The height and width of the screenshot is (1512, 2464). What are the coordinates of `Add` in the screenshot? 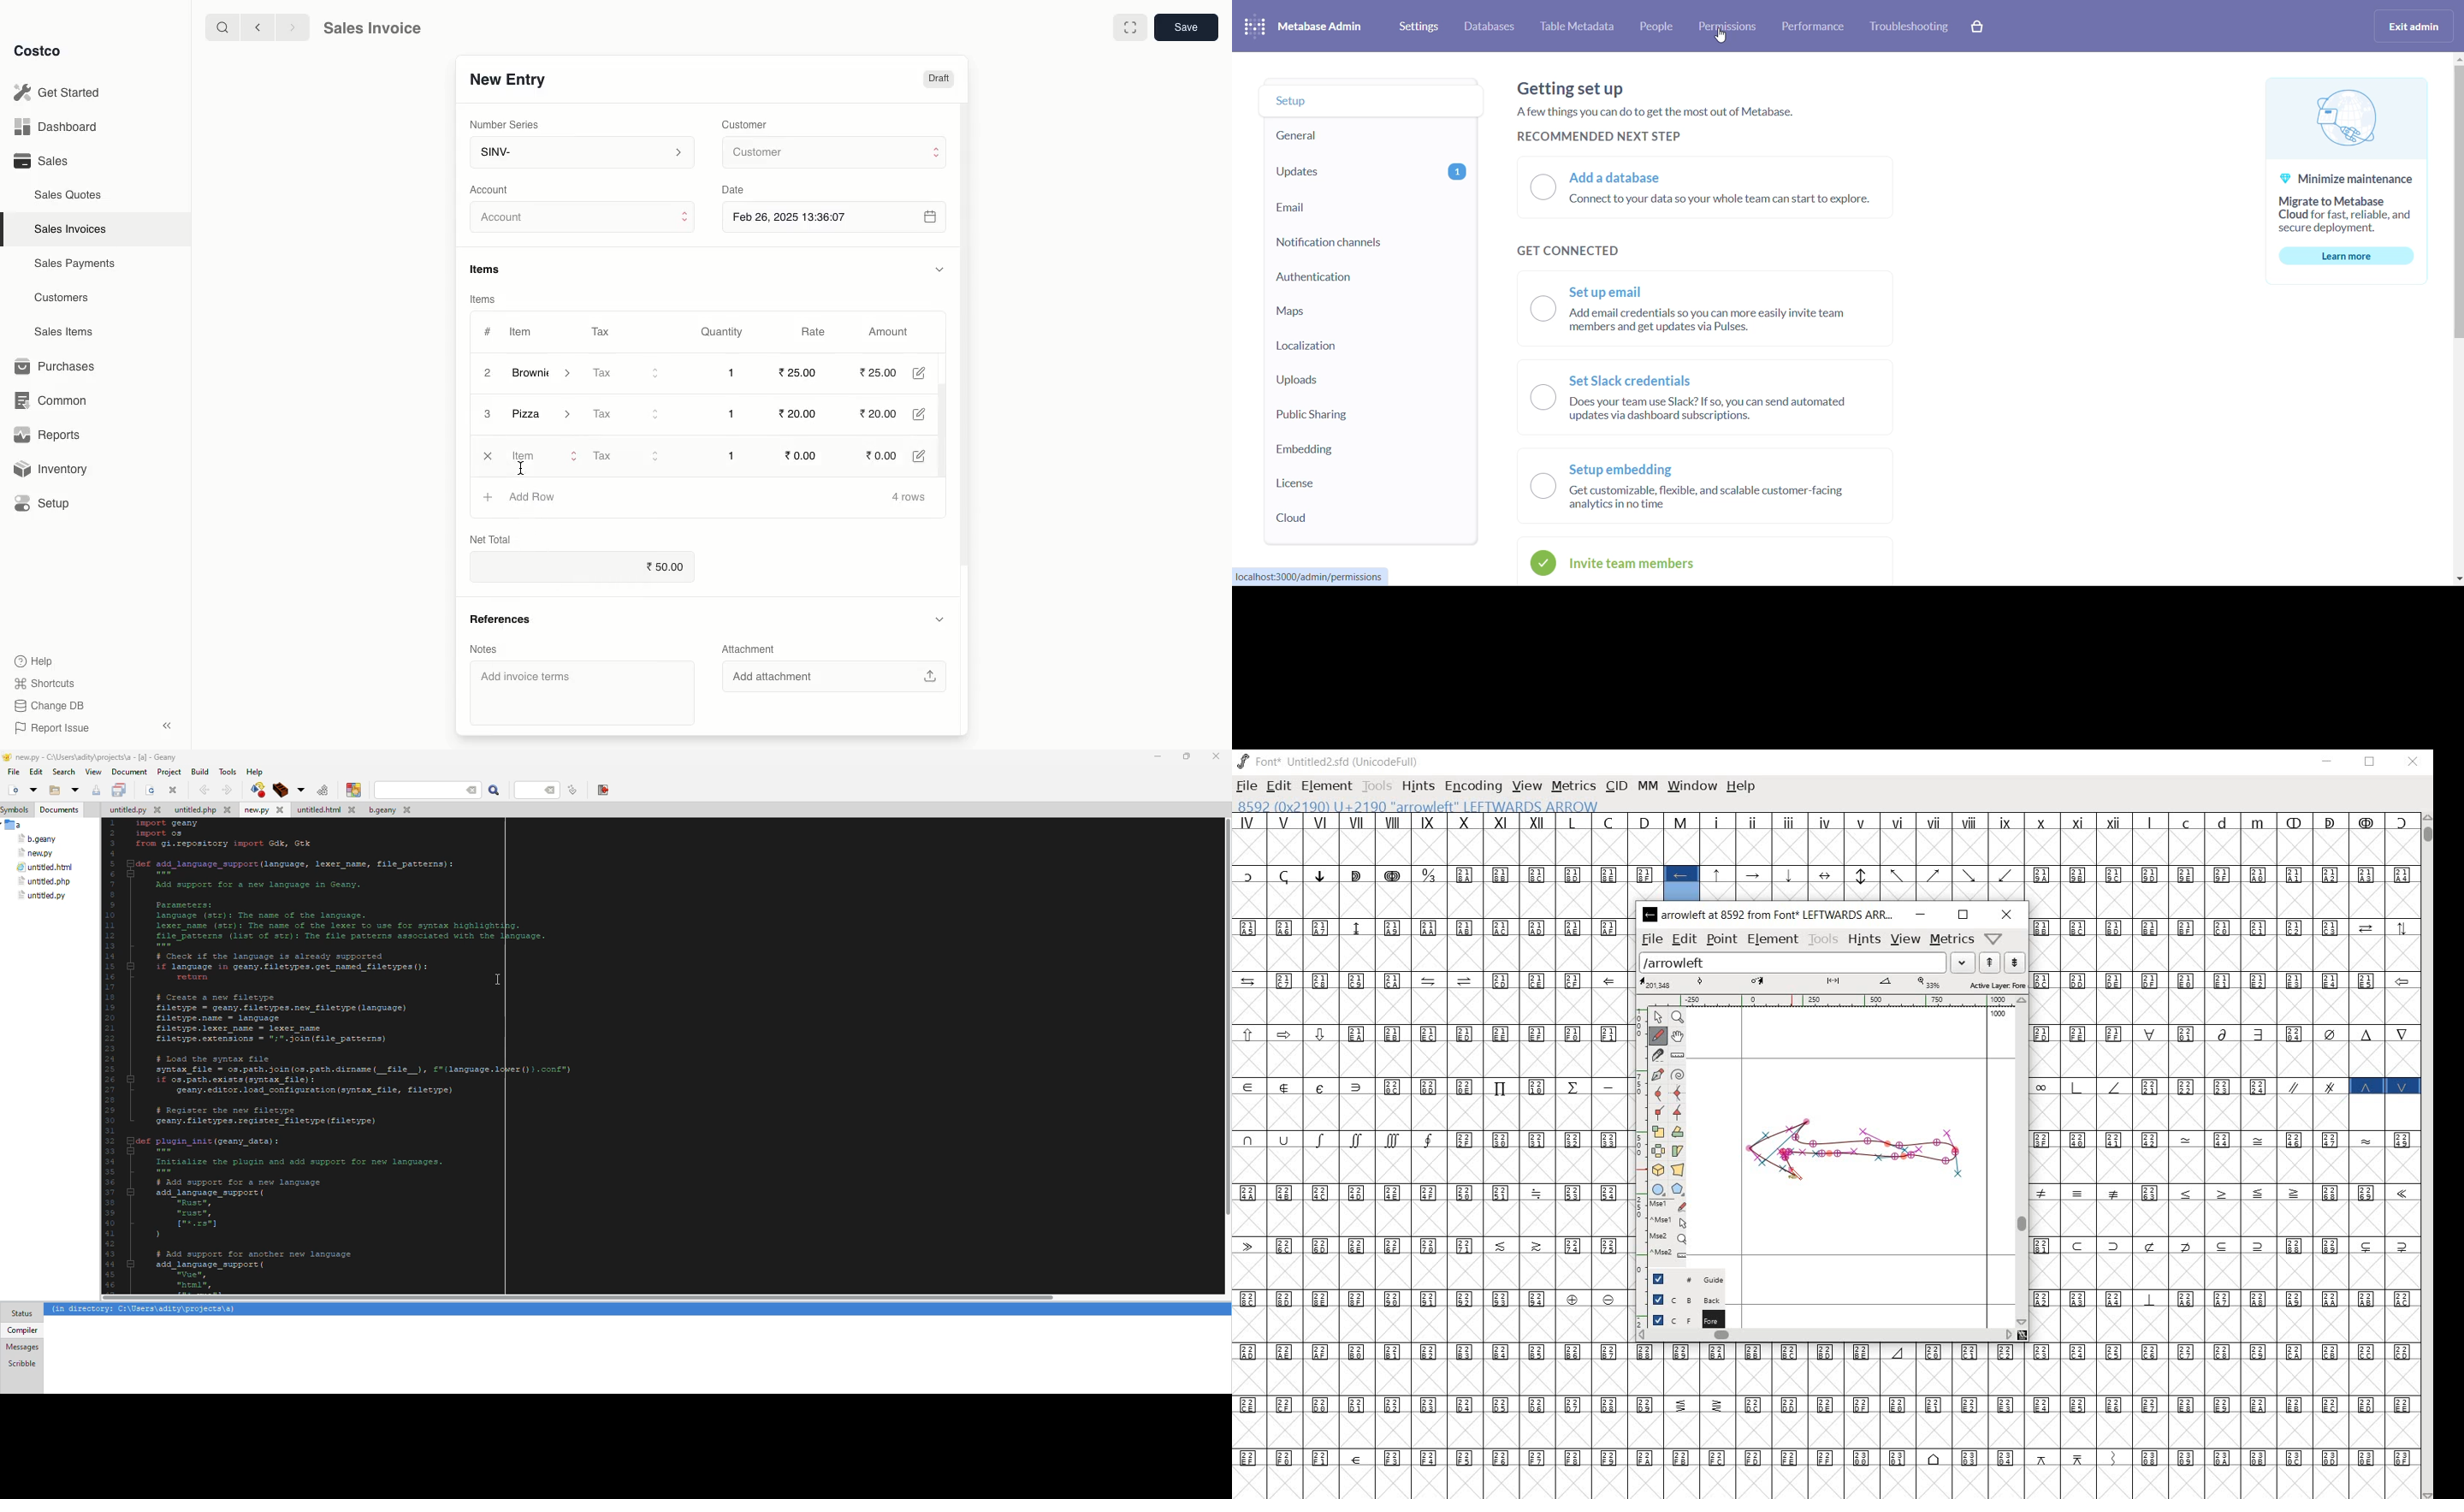 It's located at (486, 499).